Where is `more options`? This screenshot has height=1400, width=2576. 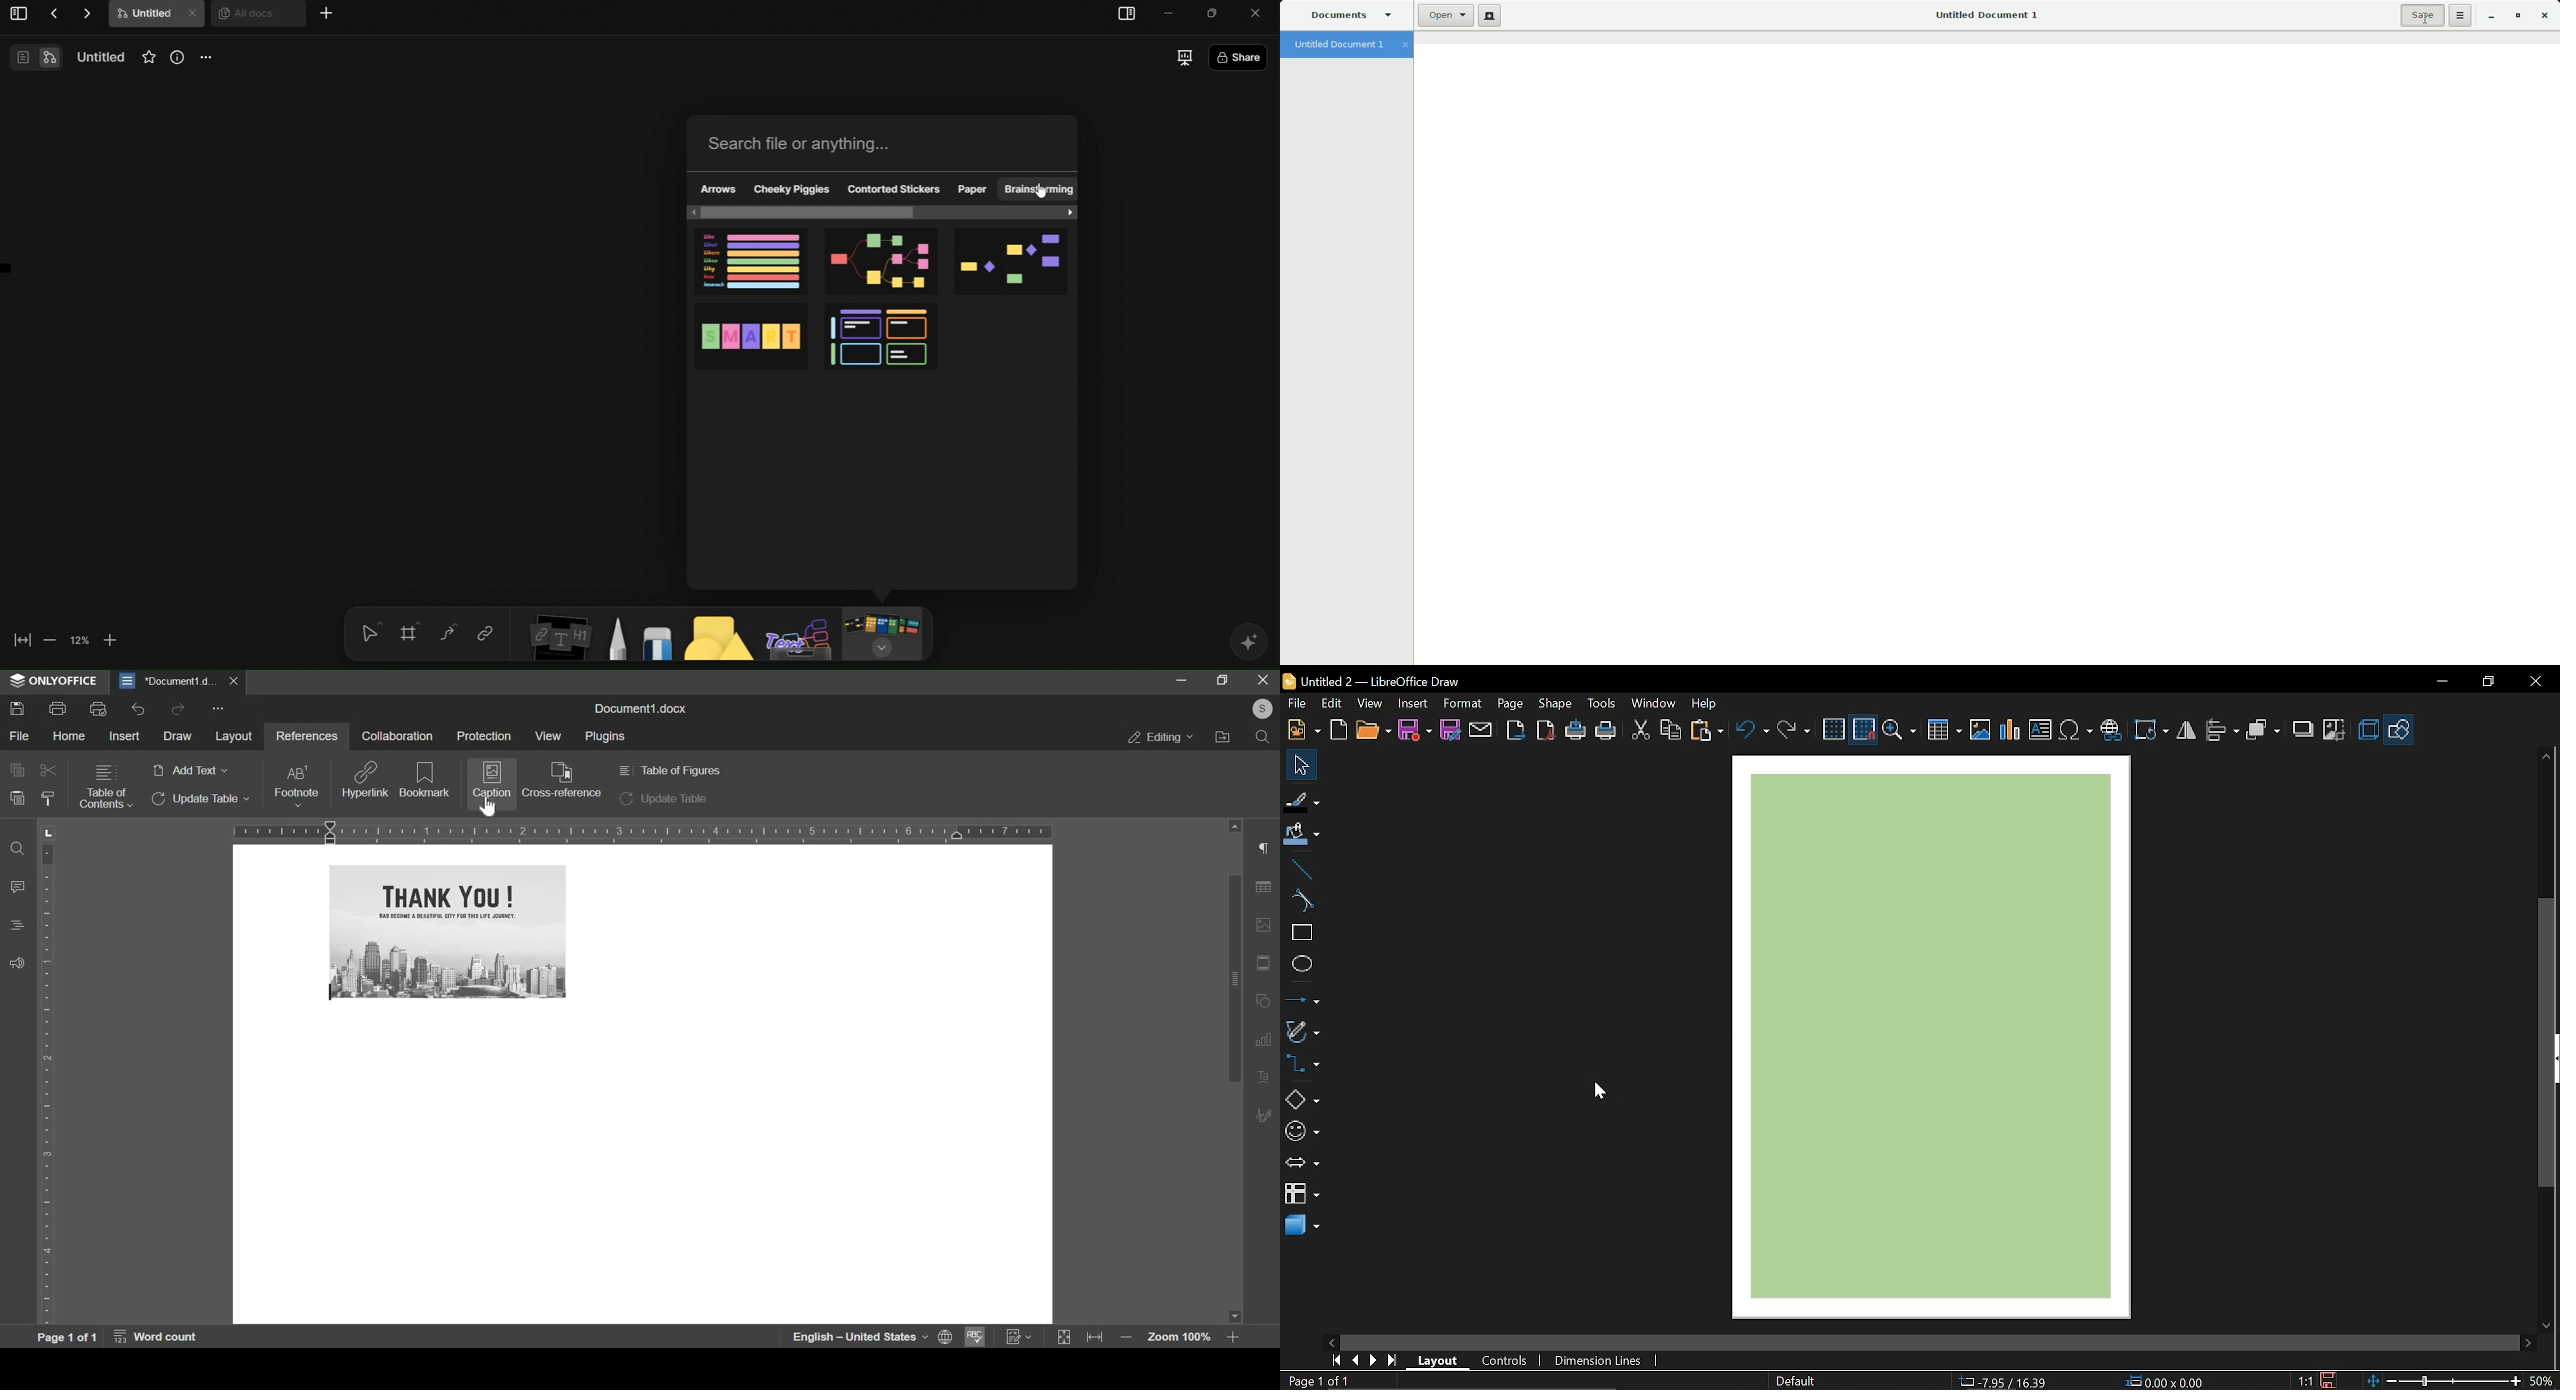 more options is located at coordinates (220, 709).